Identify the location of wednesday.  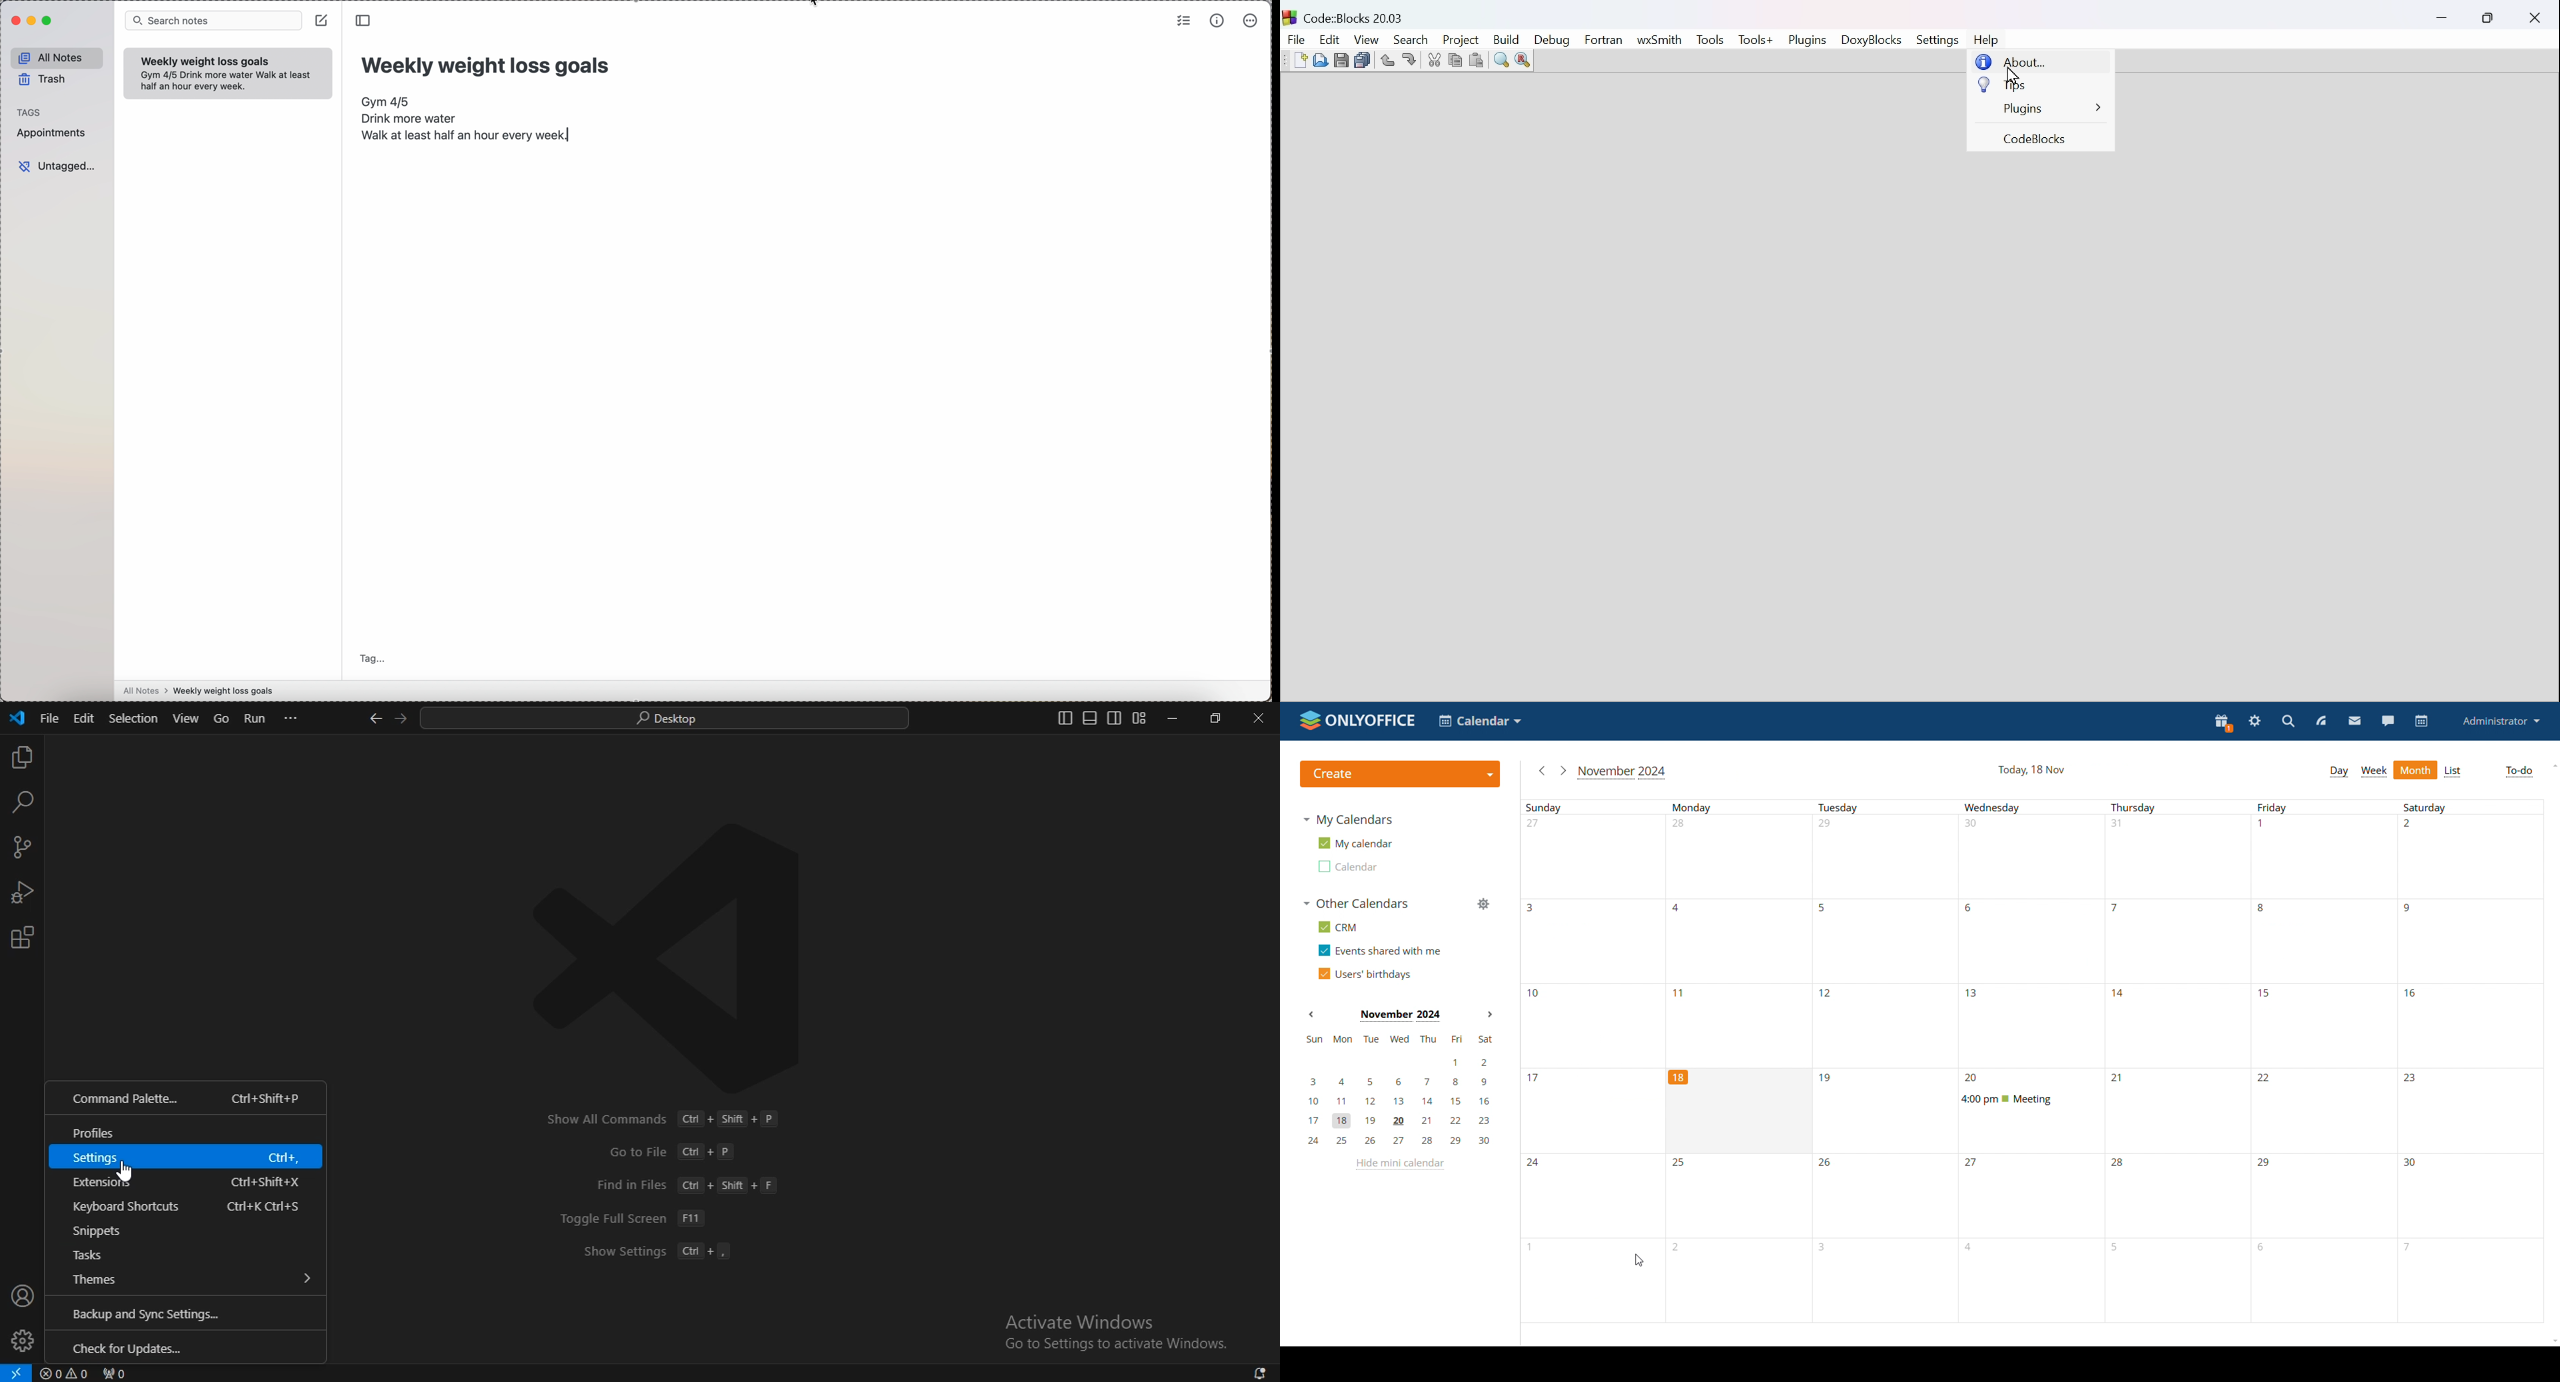
(2033, 933).